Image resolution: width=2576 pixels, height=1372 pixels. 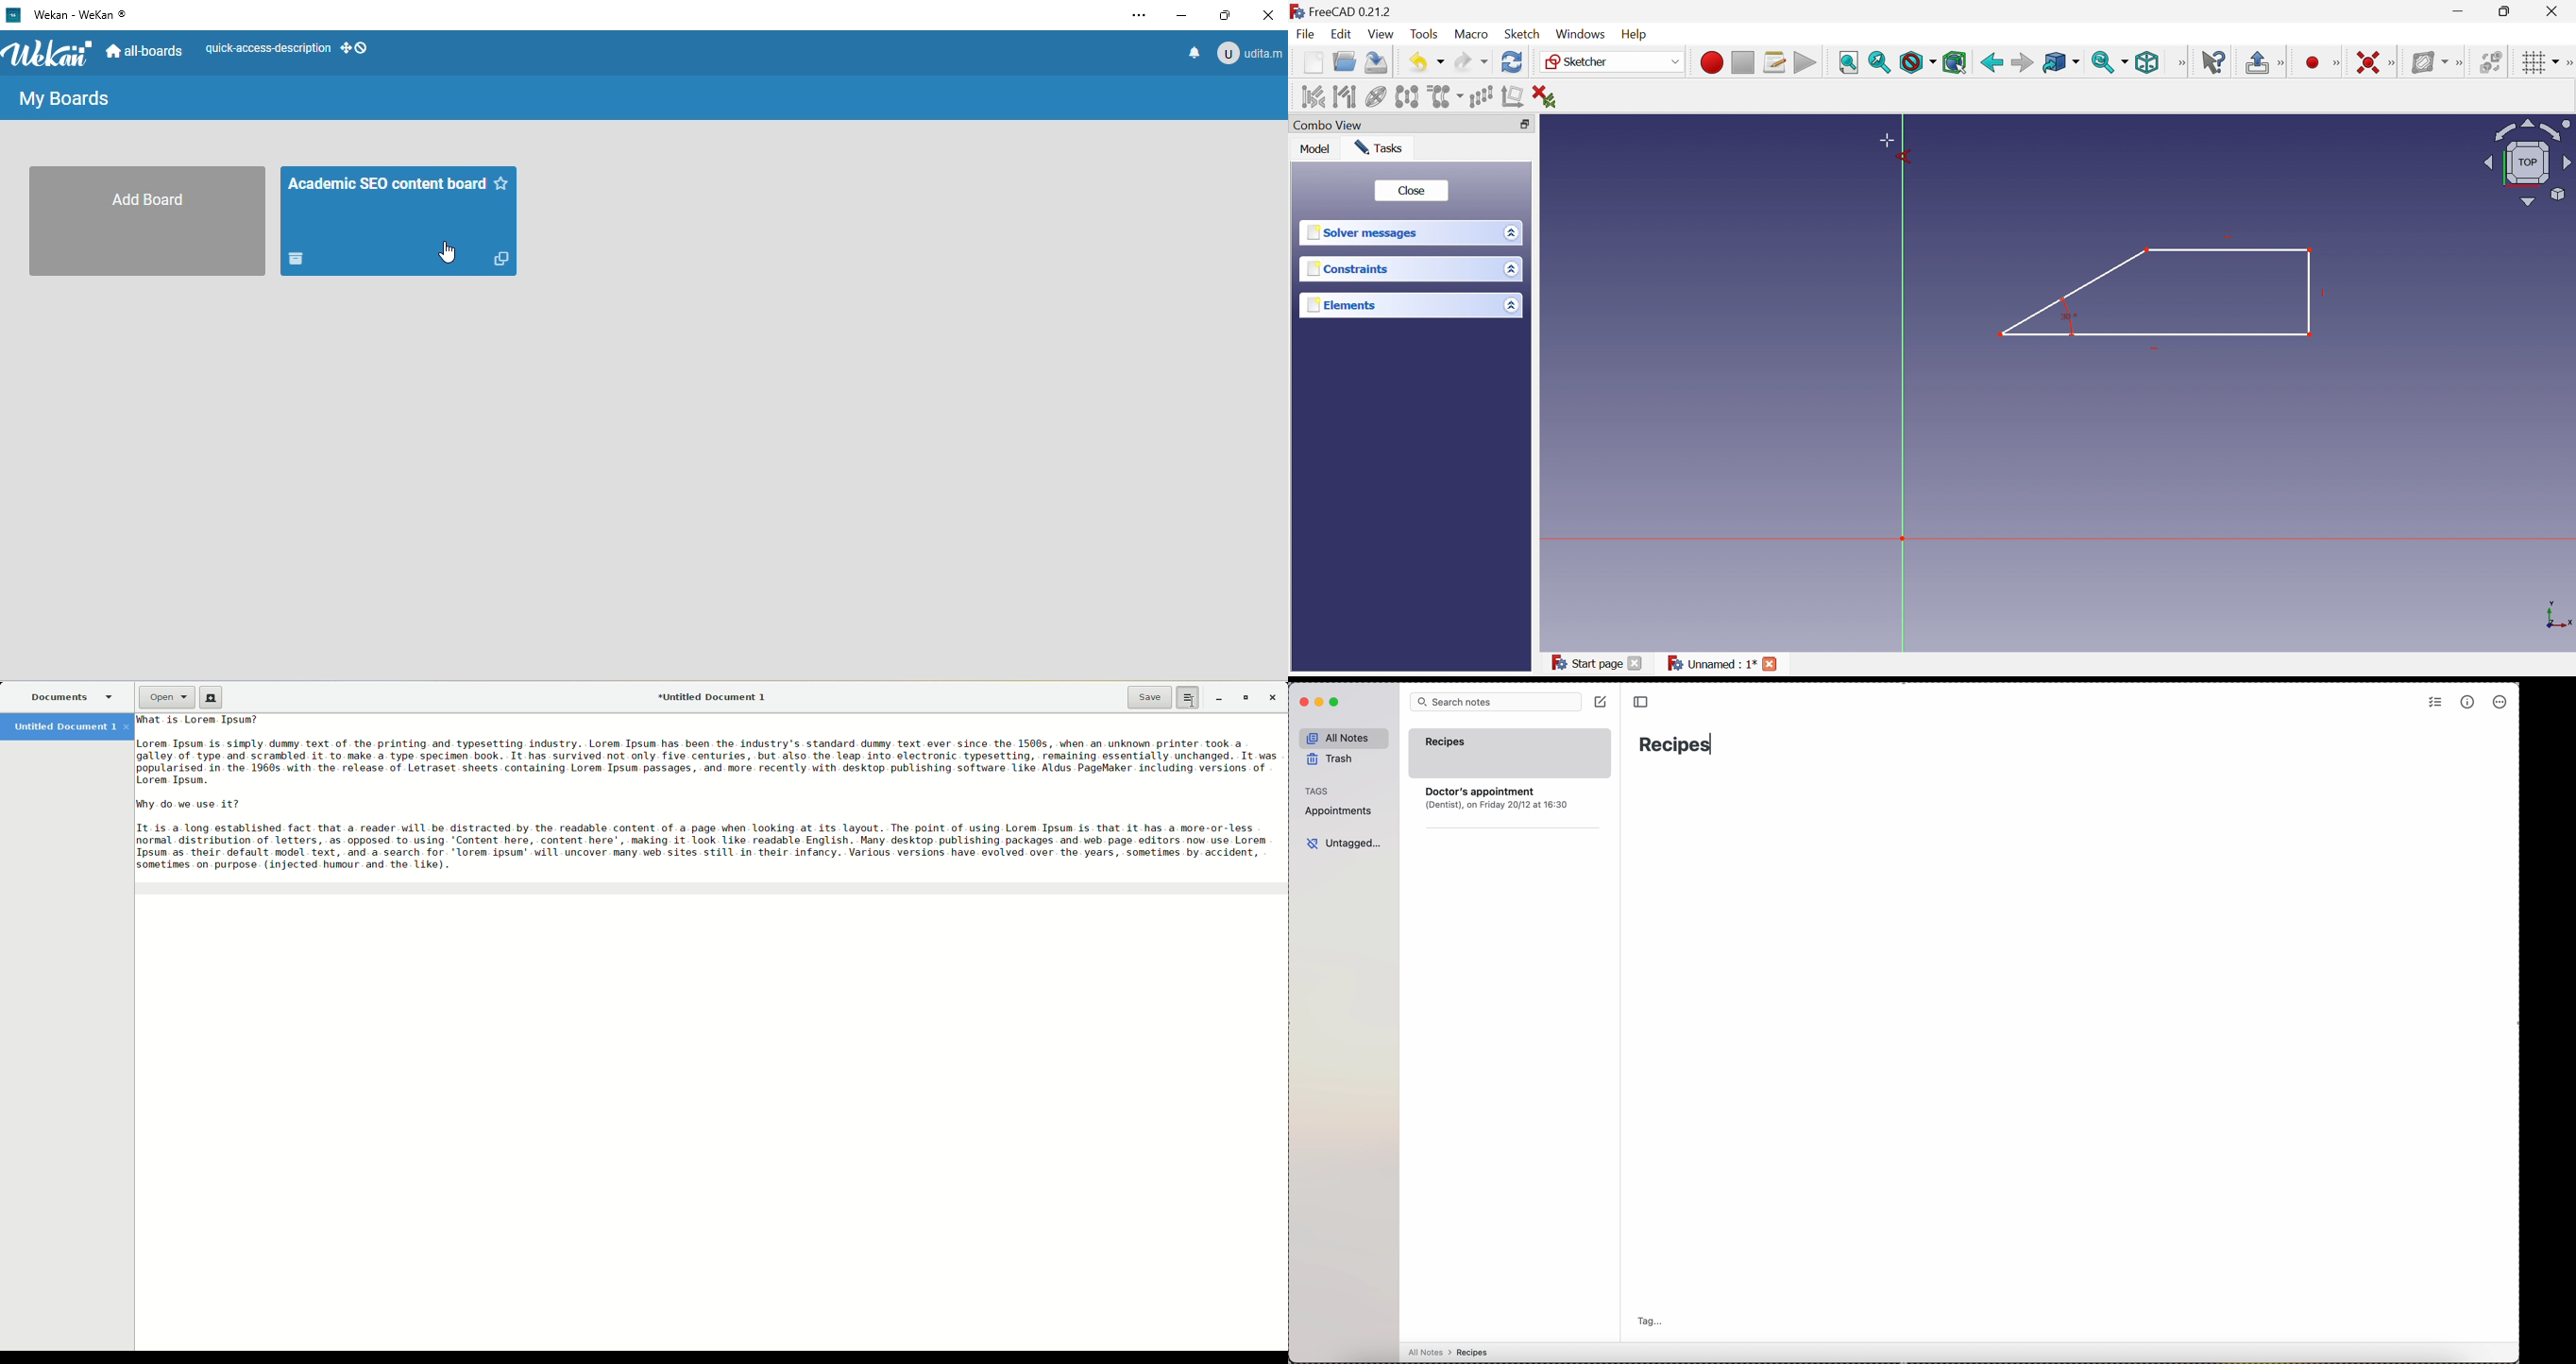 What do you see at coordinates (166, 697) in the screenshot?
I see `Open` at bounding box center [166, 697].